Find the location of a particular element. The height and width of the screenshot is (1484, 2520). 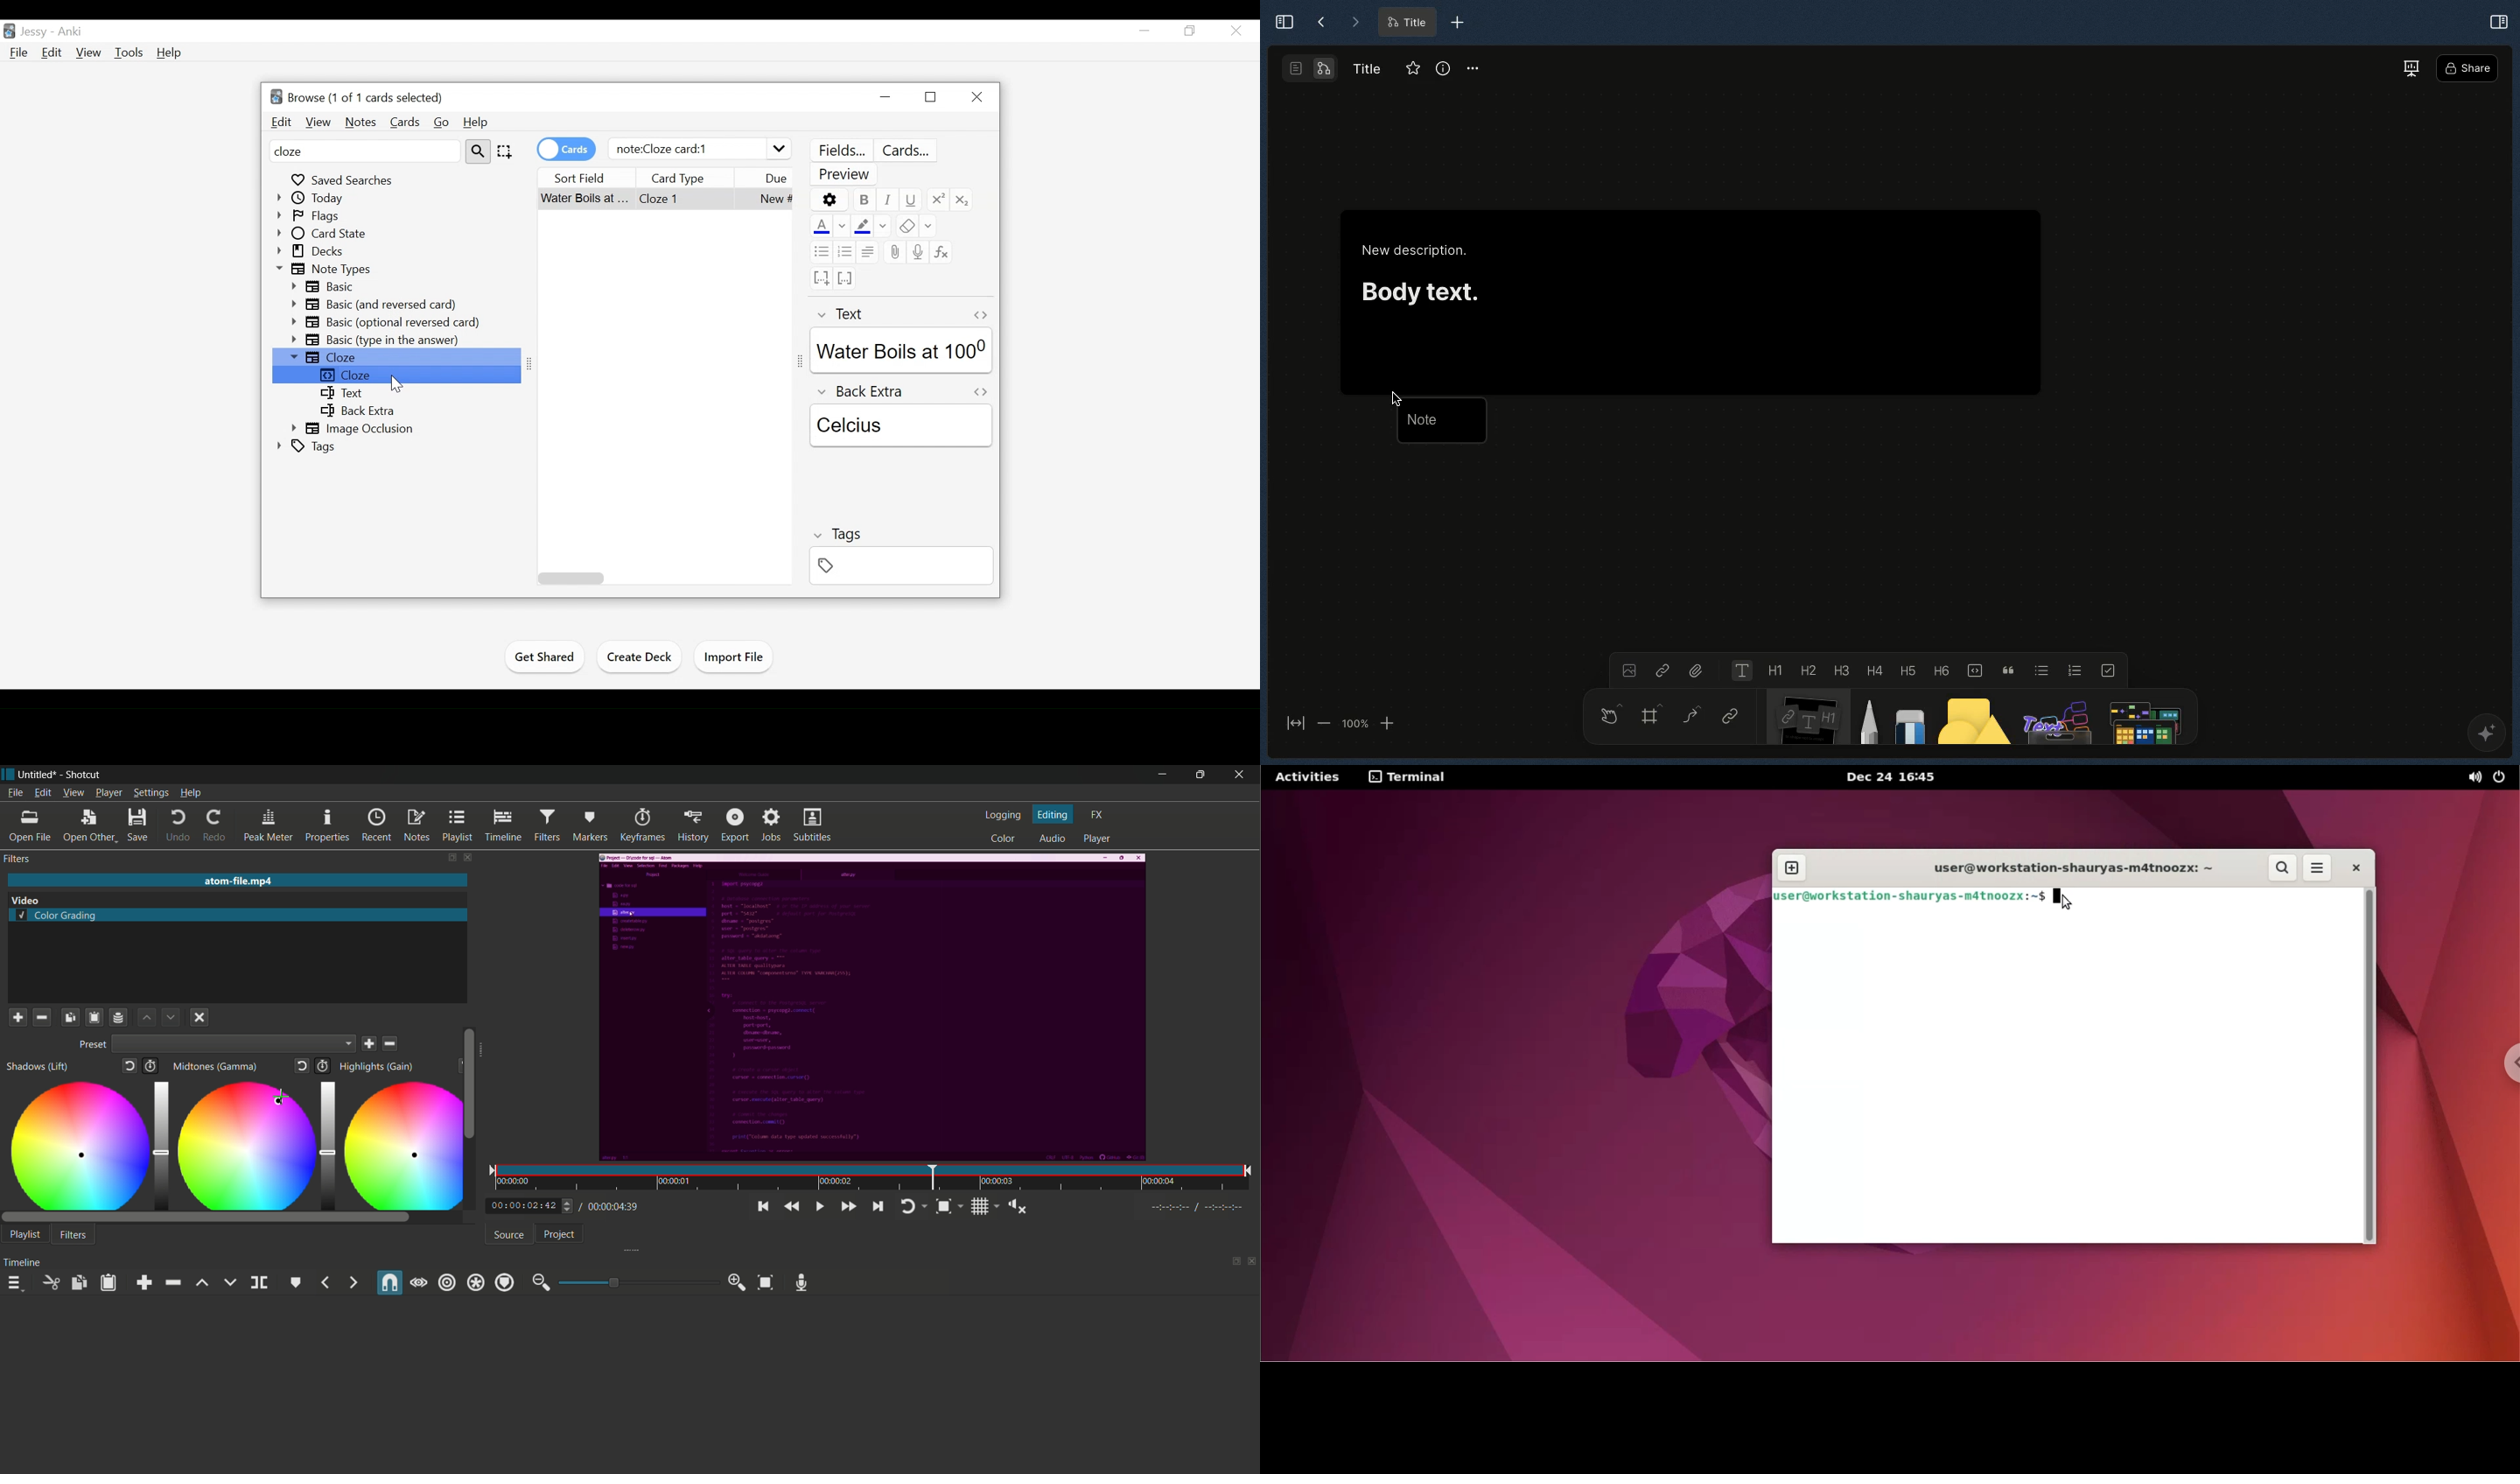

View is located at coordinates (89, 52).